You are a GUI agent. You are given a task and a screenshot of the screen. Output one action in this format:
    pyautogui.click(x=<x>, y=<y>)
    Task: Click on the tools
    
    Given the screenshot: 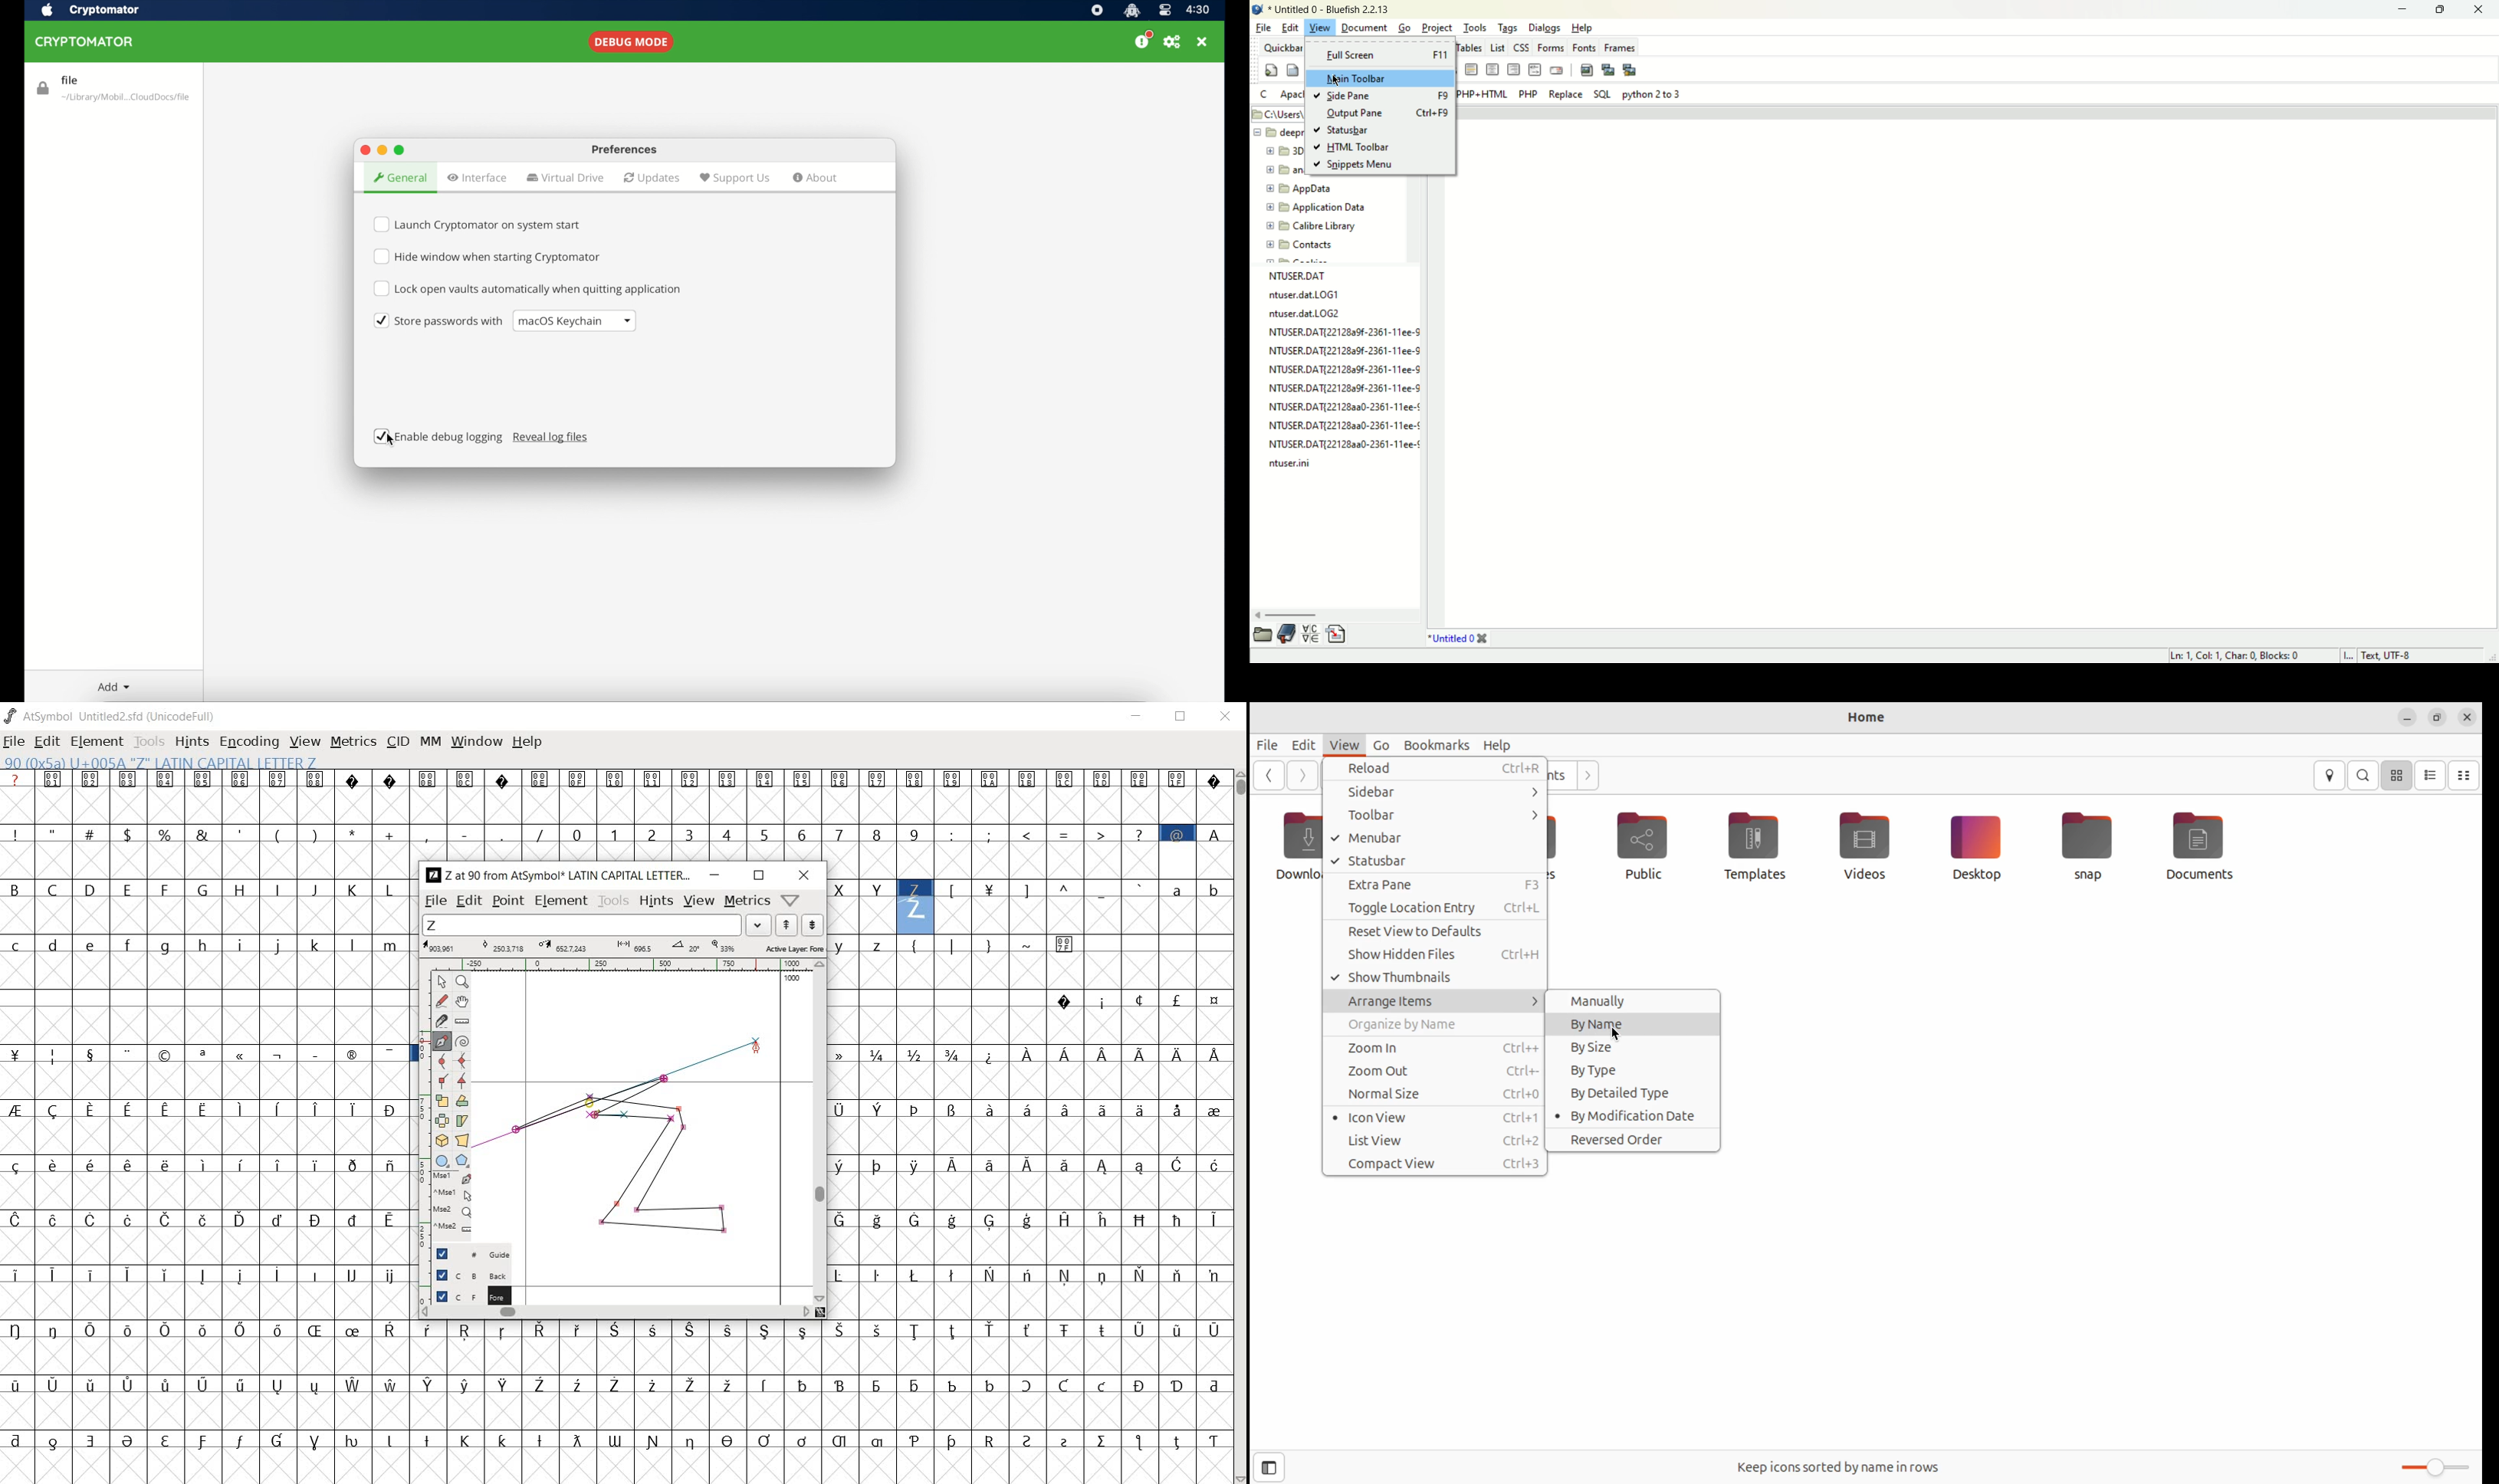 What is the action you would take?
    pyautogui.click(x=614, y=901)
    